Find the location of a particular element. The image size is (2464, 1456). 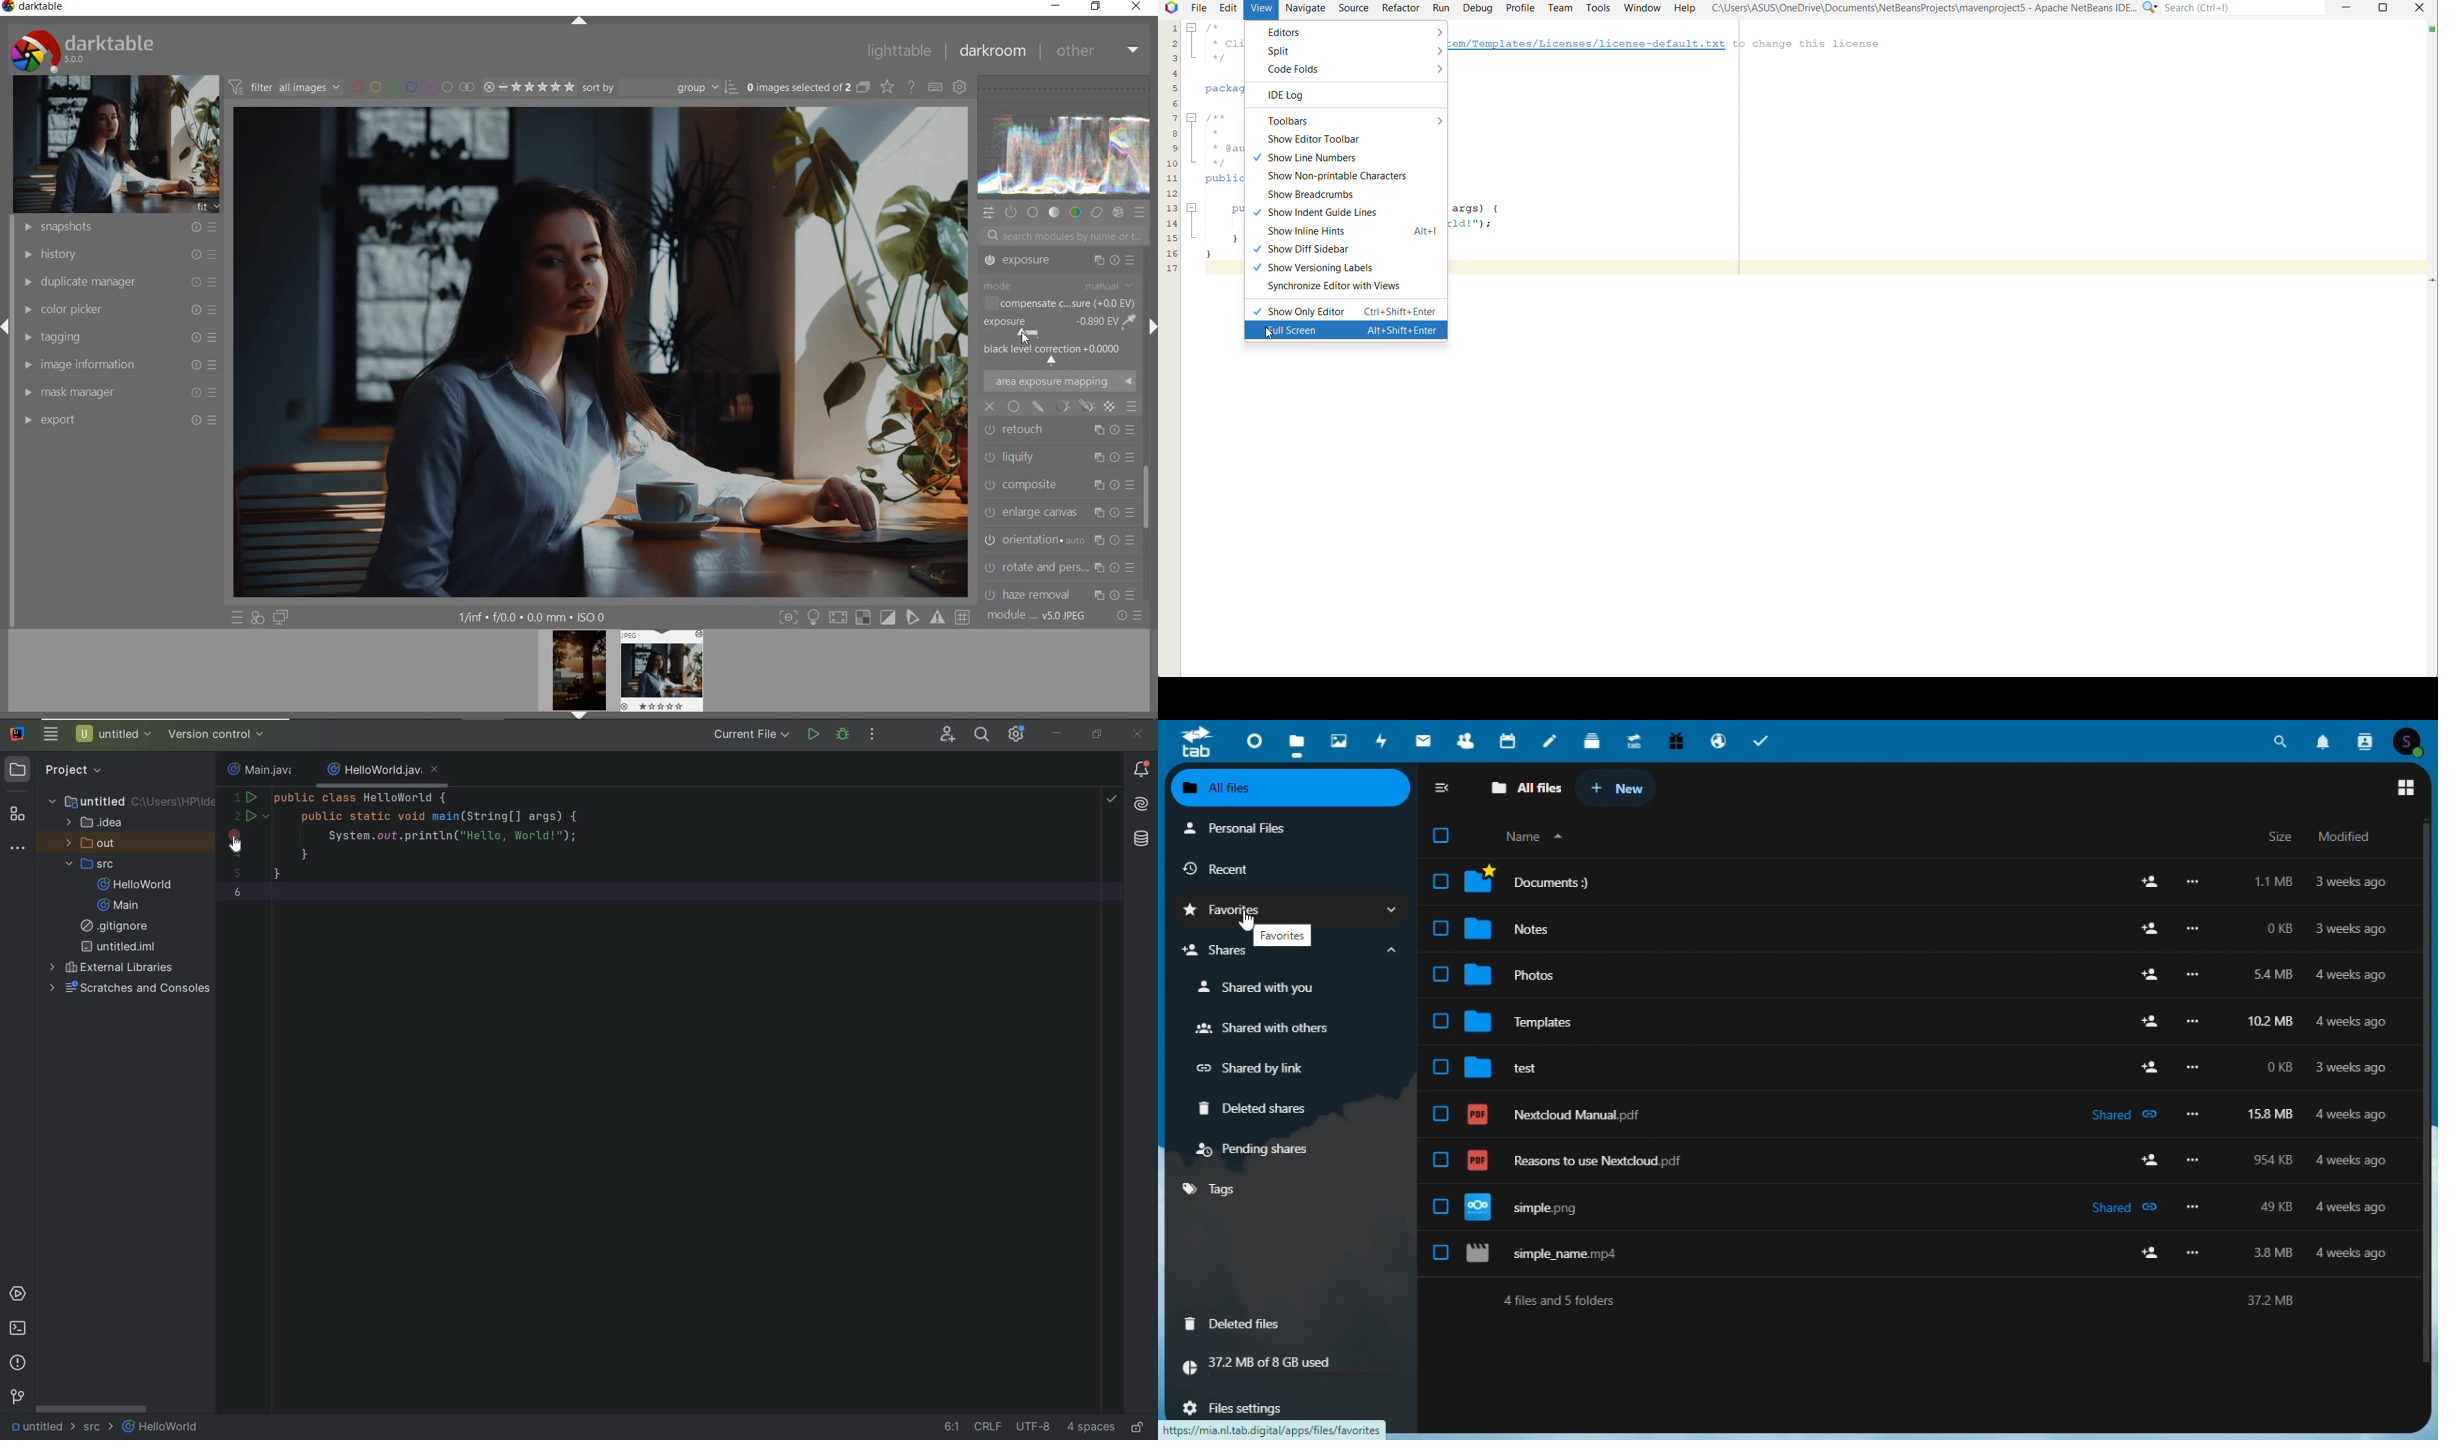

checkbox is located at coordinates (1440, 836).